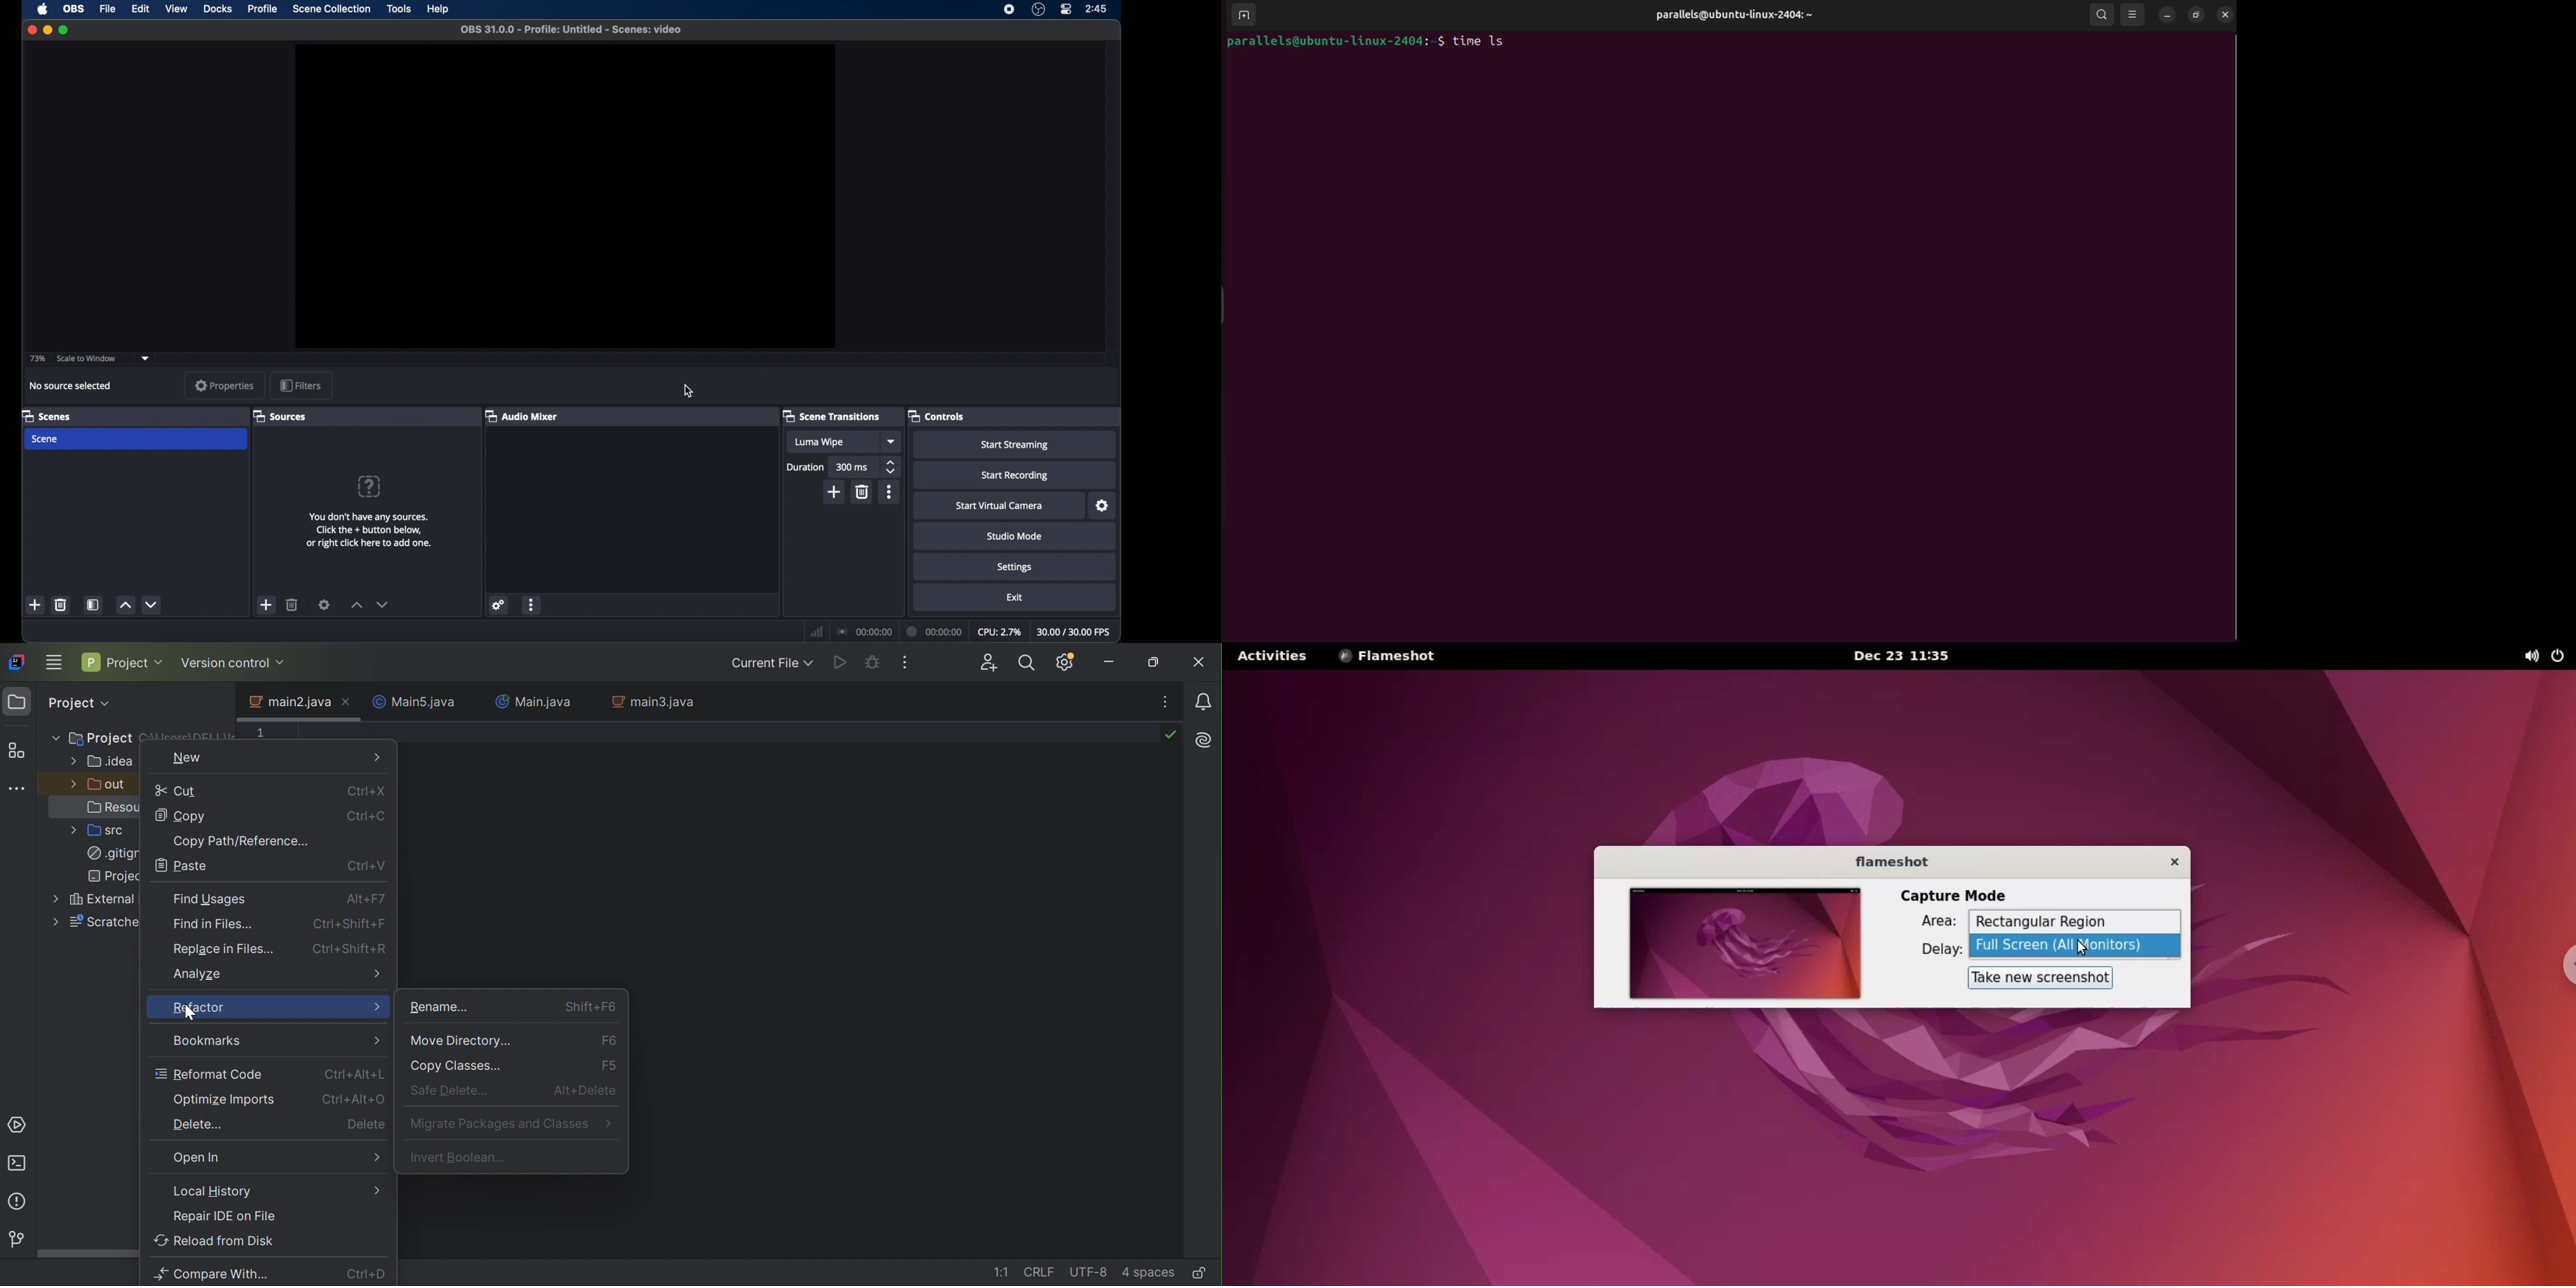  What do you see at coordinates (689, 391) in the screenshot?
I see `cursor` at bounding box center [689, 391].